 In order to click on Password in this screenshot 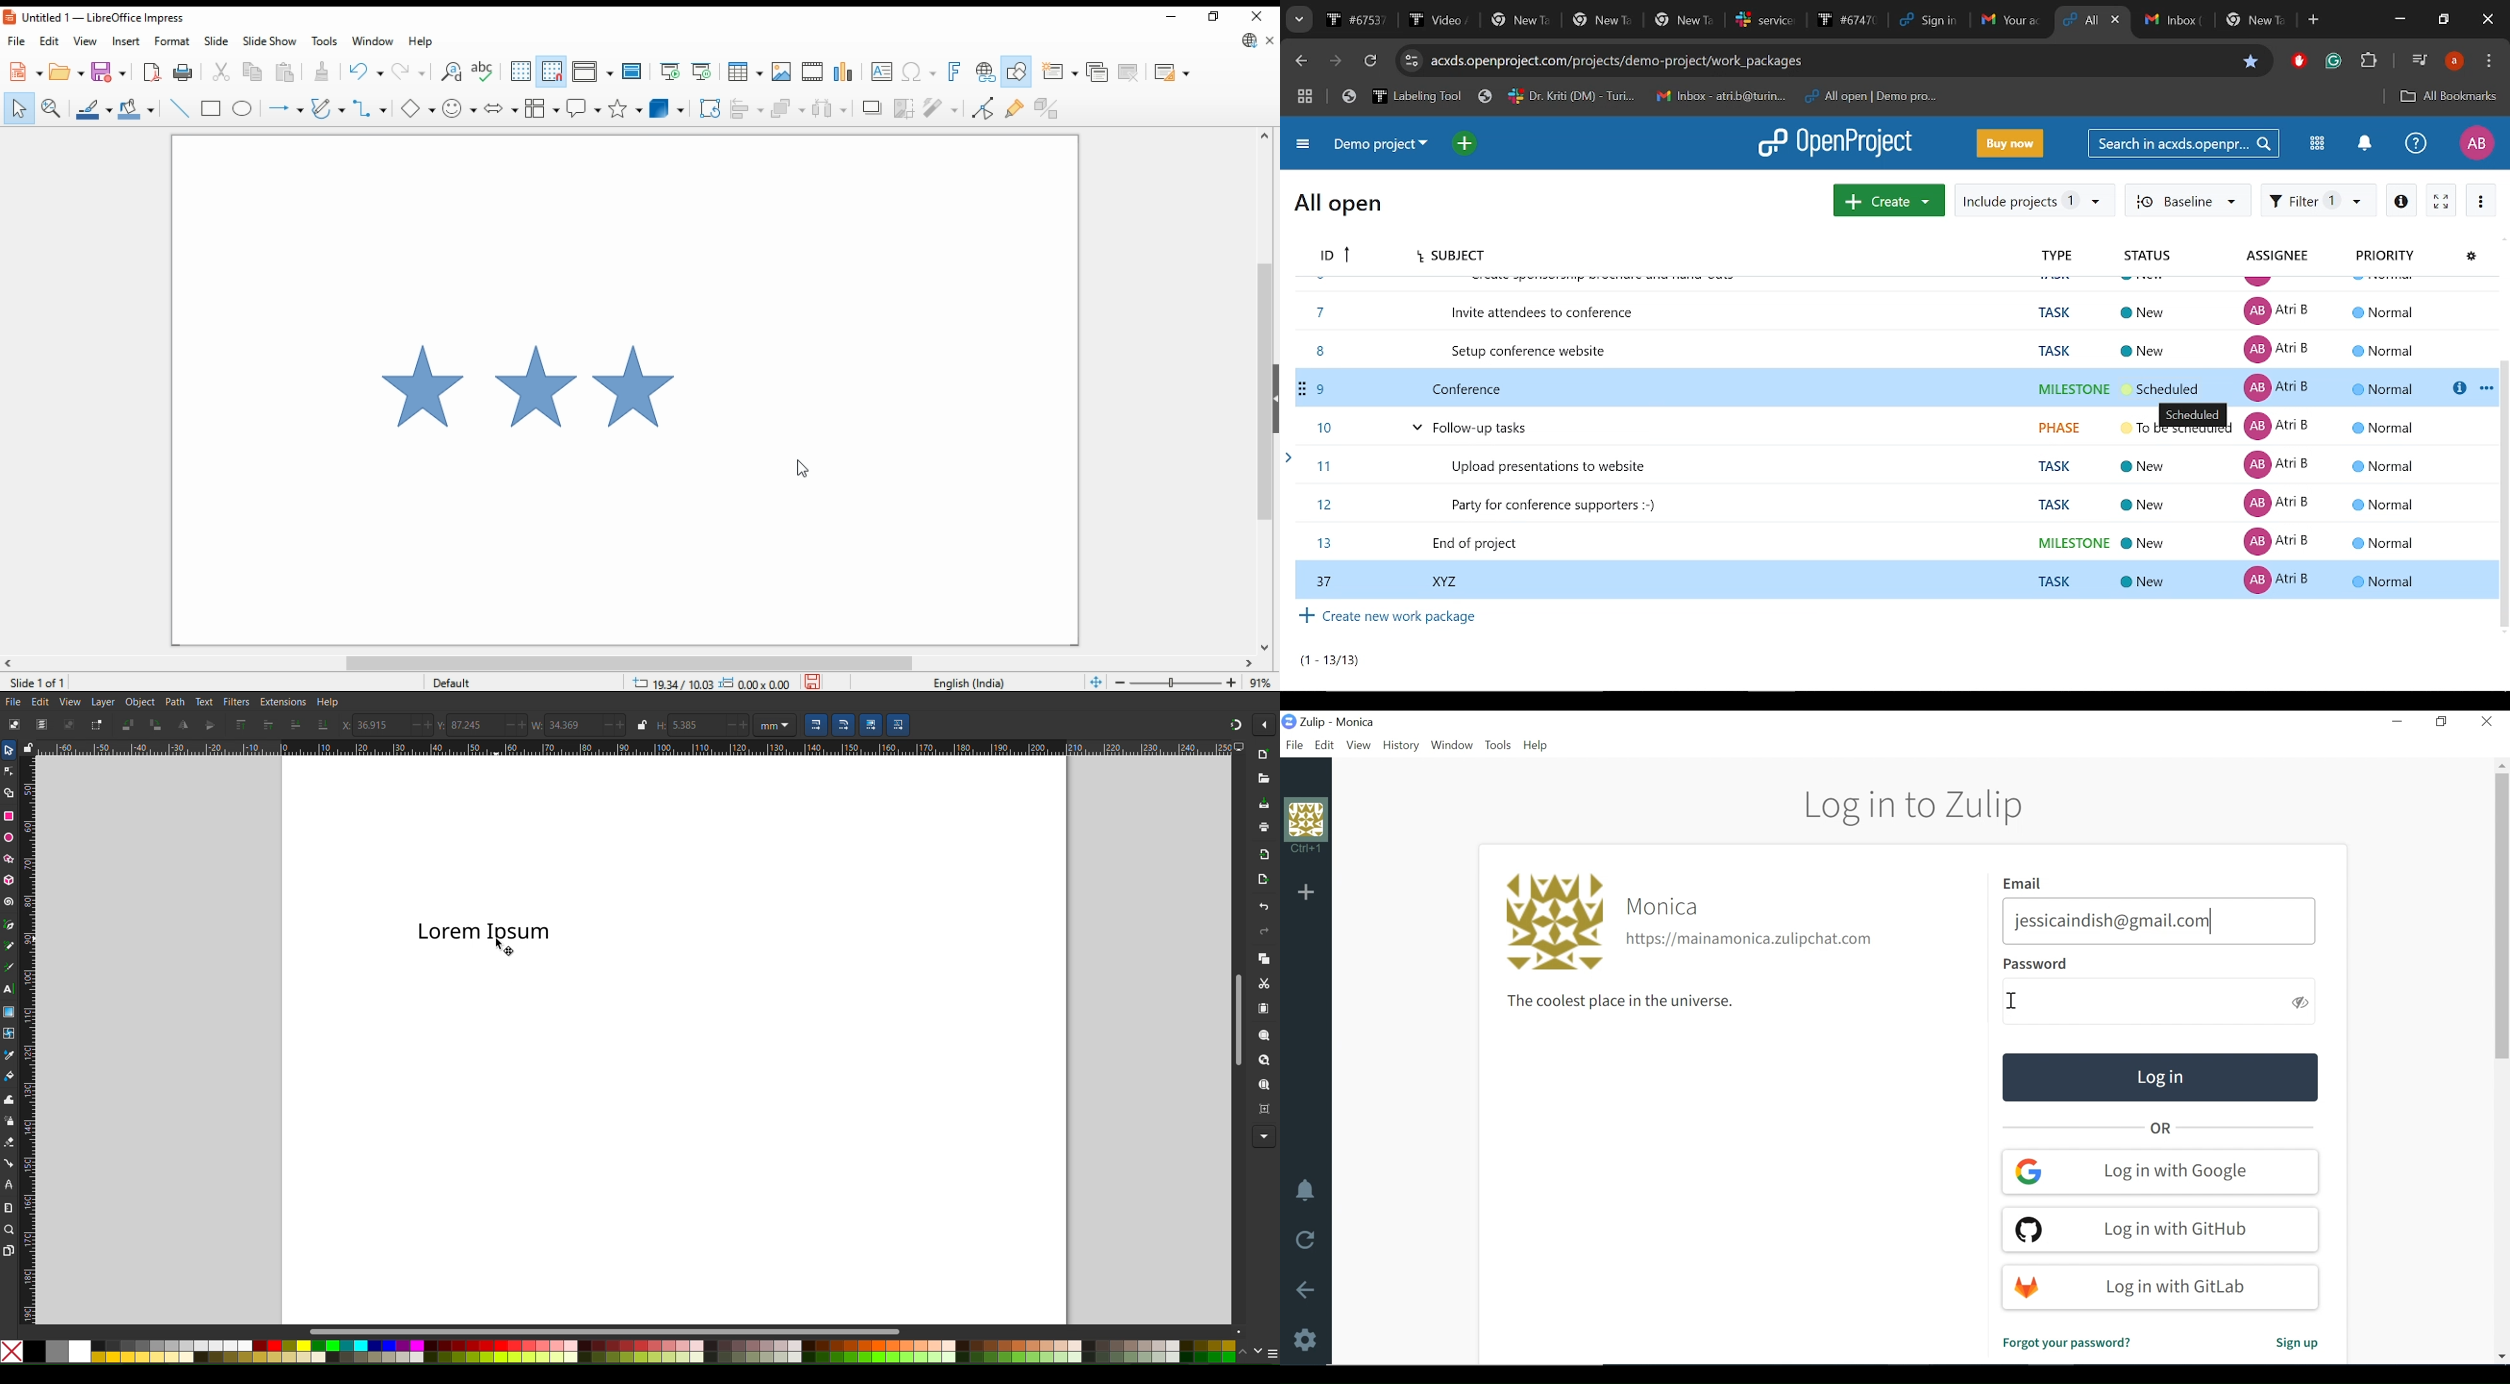, I will do `click(2035, 965)`.